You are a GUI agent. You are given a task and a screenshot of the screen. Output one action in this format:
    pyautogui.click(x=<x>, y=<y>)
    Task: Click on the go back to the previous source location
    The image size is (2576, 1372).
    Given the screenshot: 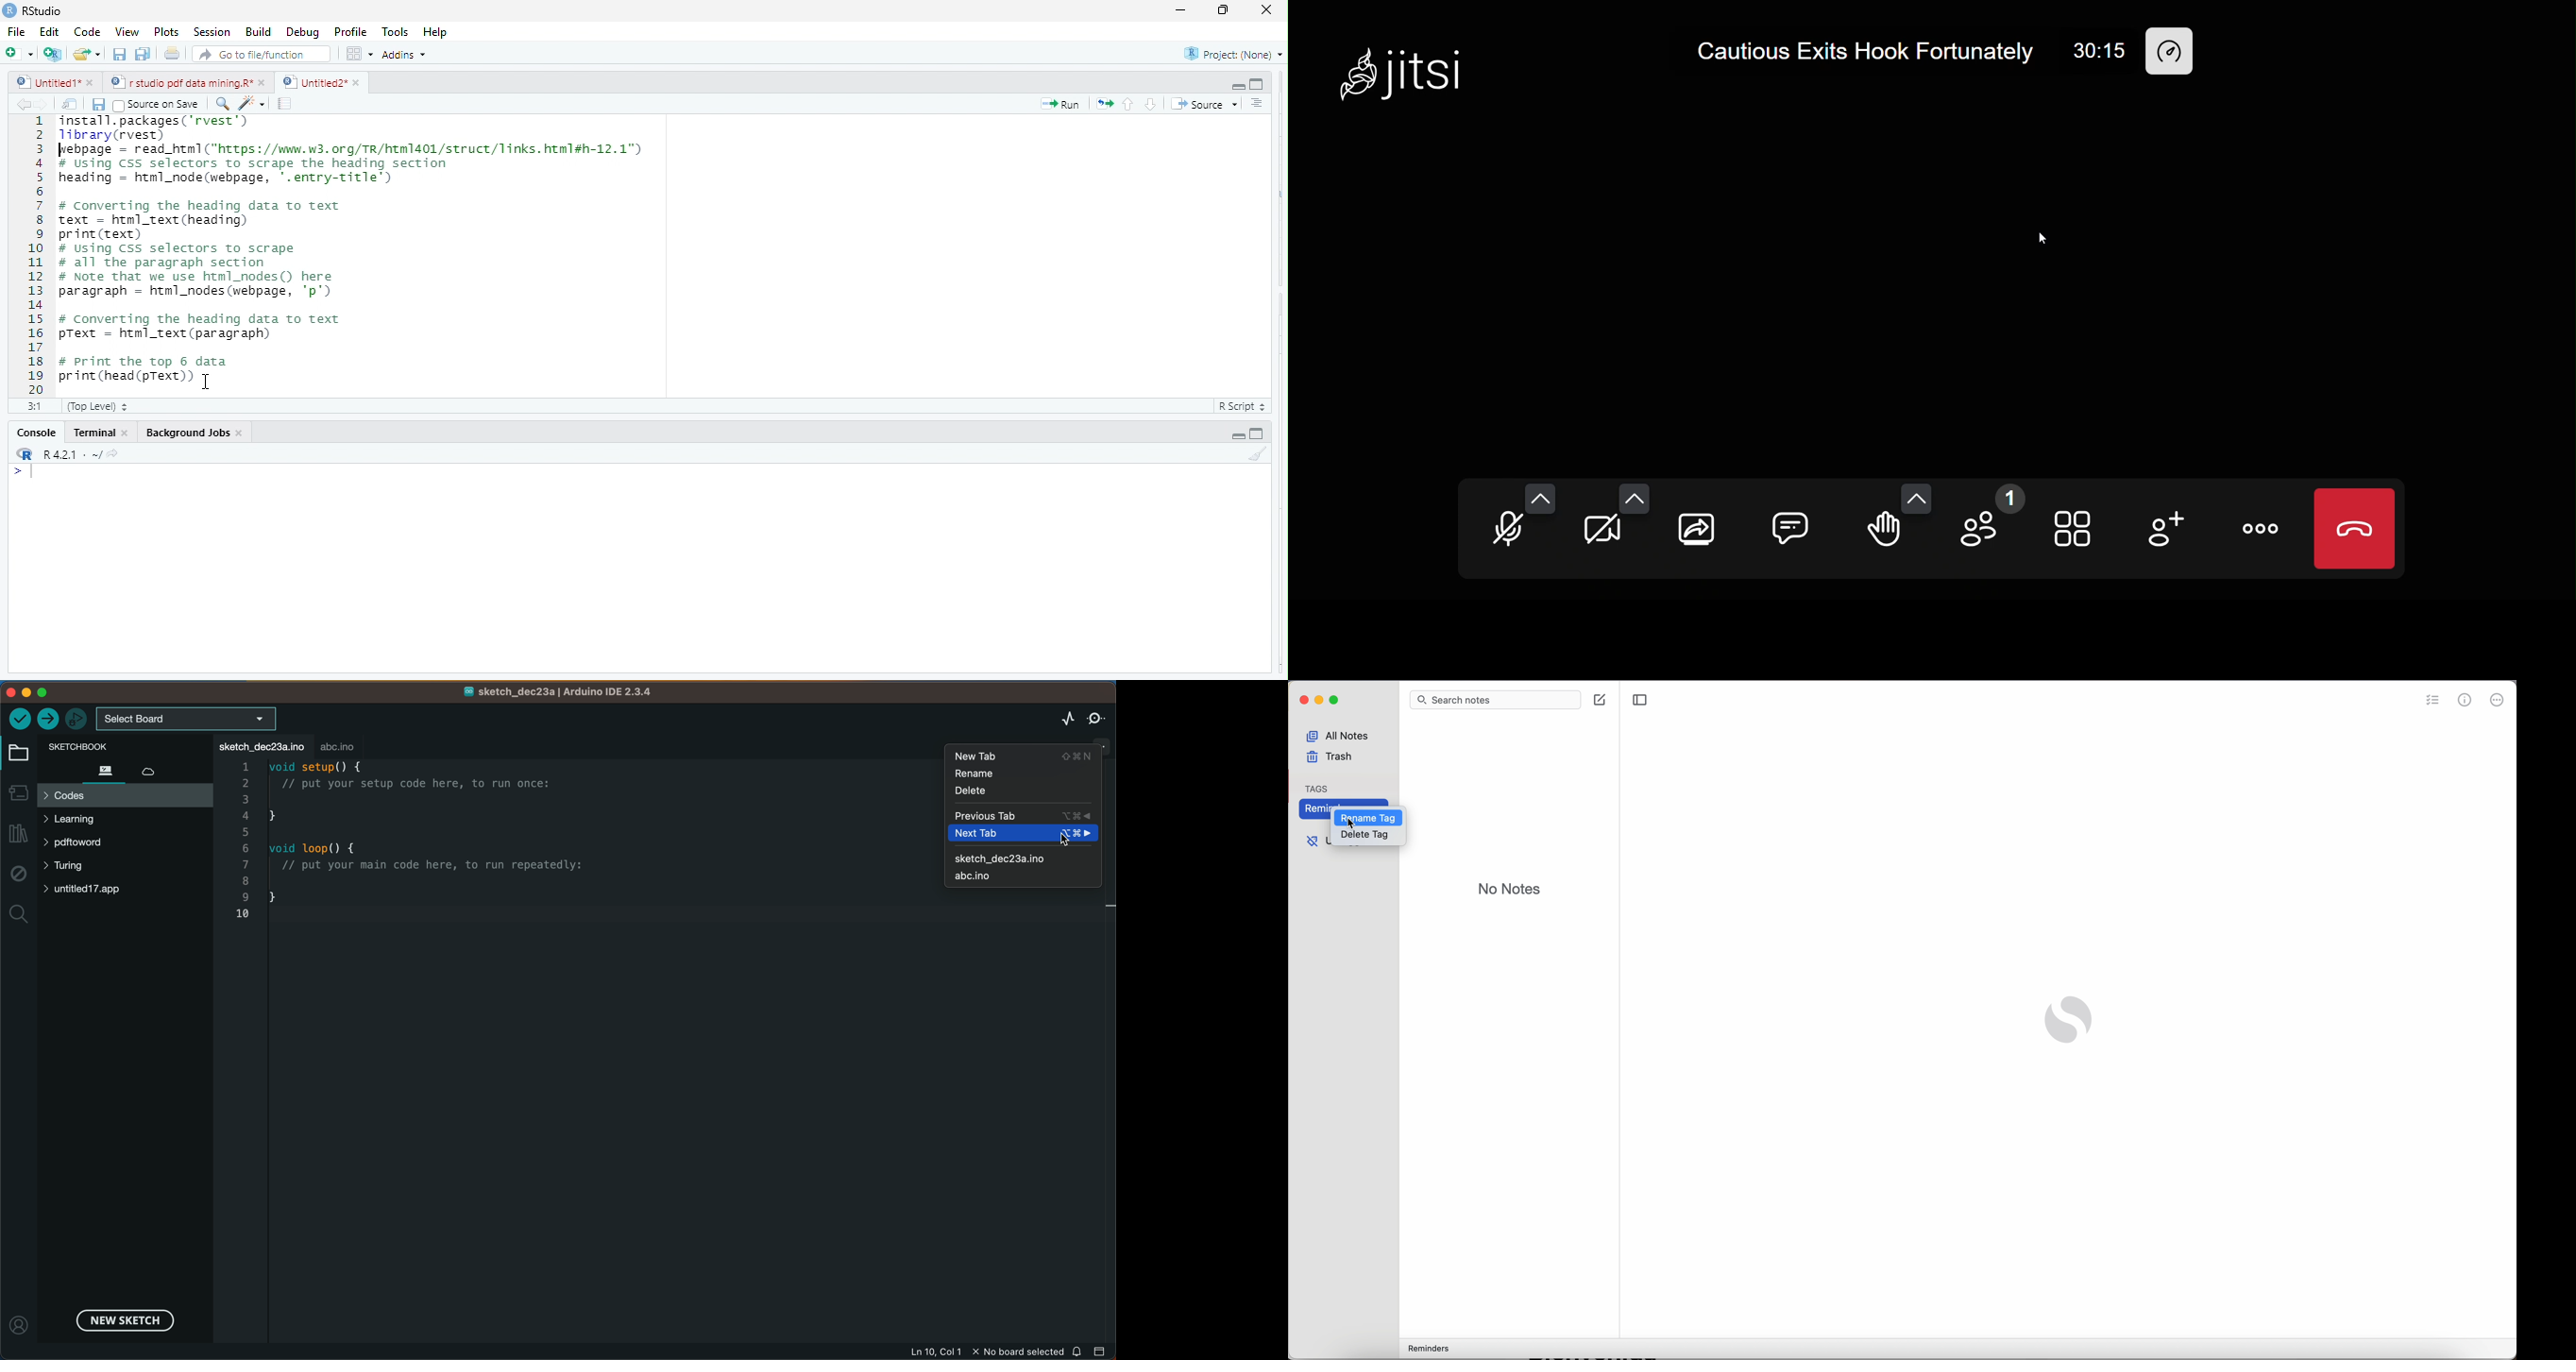 What is the action you would take?
    pyautogui.click(x=24, y=104)
    